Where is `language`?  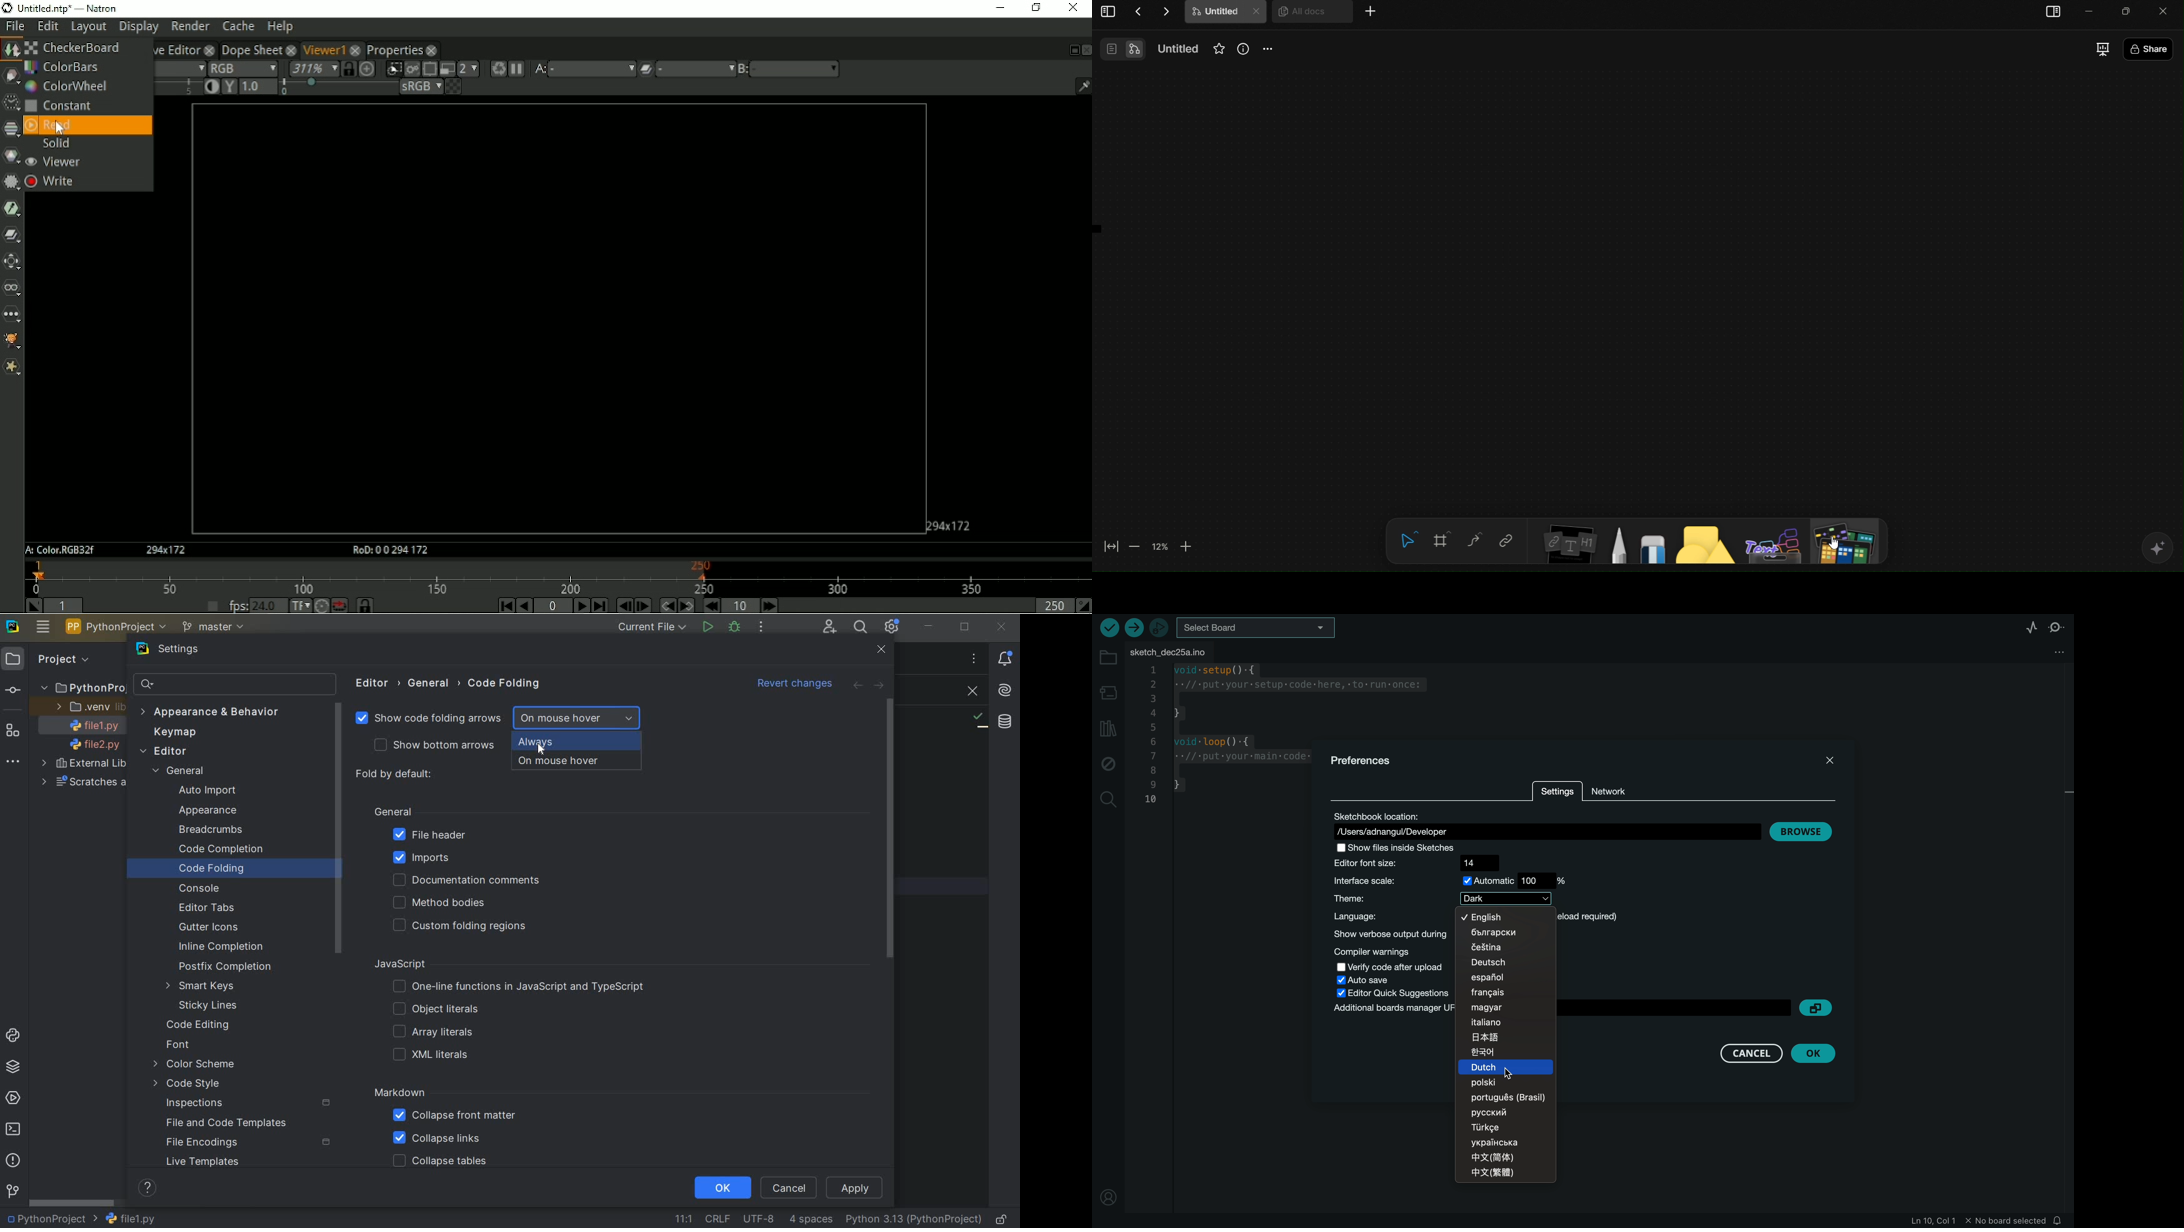
language is located at coordinates (1383, 917).